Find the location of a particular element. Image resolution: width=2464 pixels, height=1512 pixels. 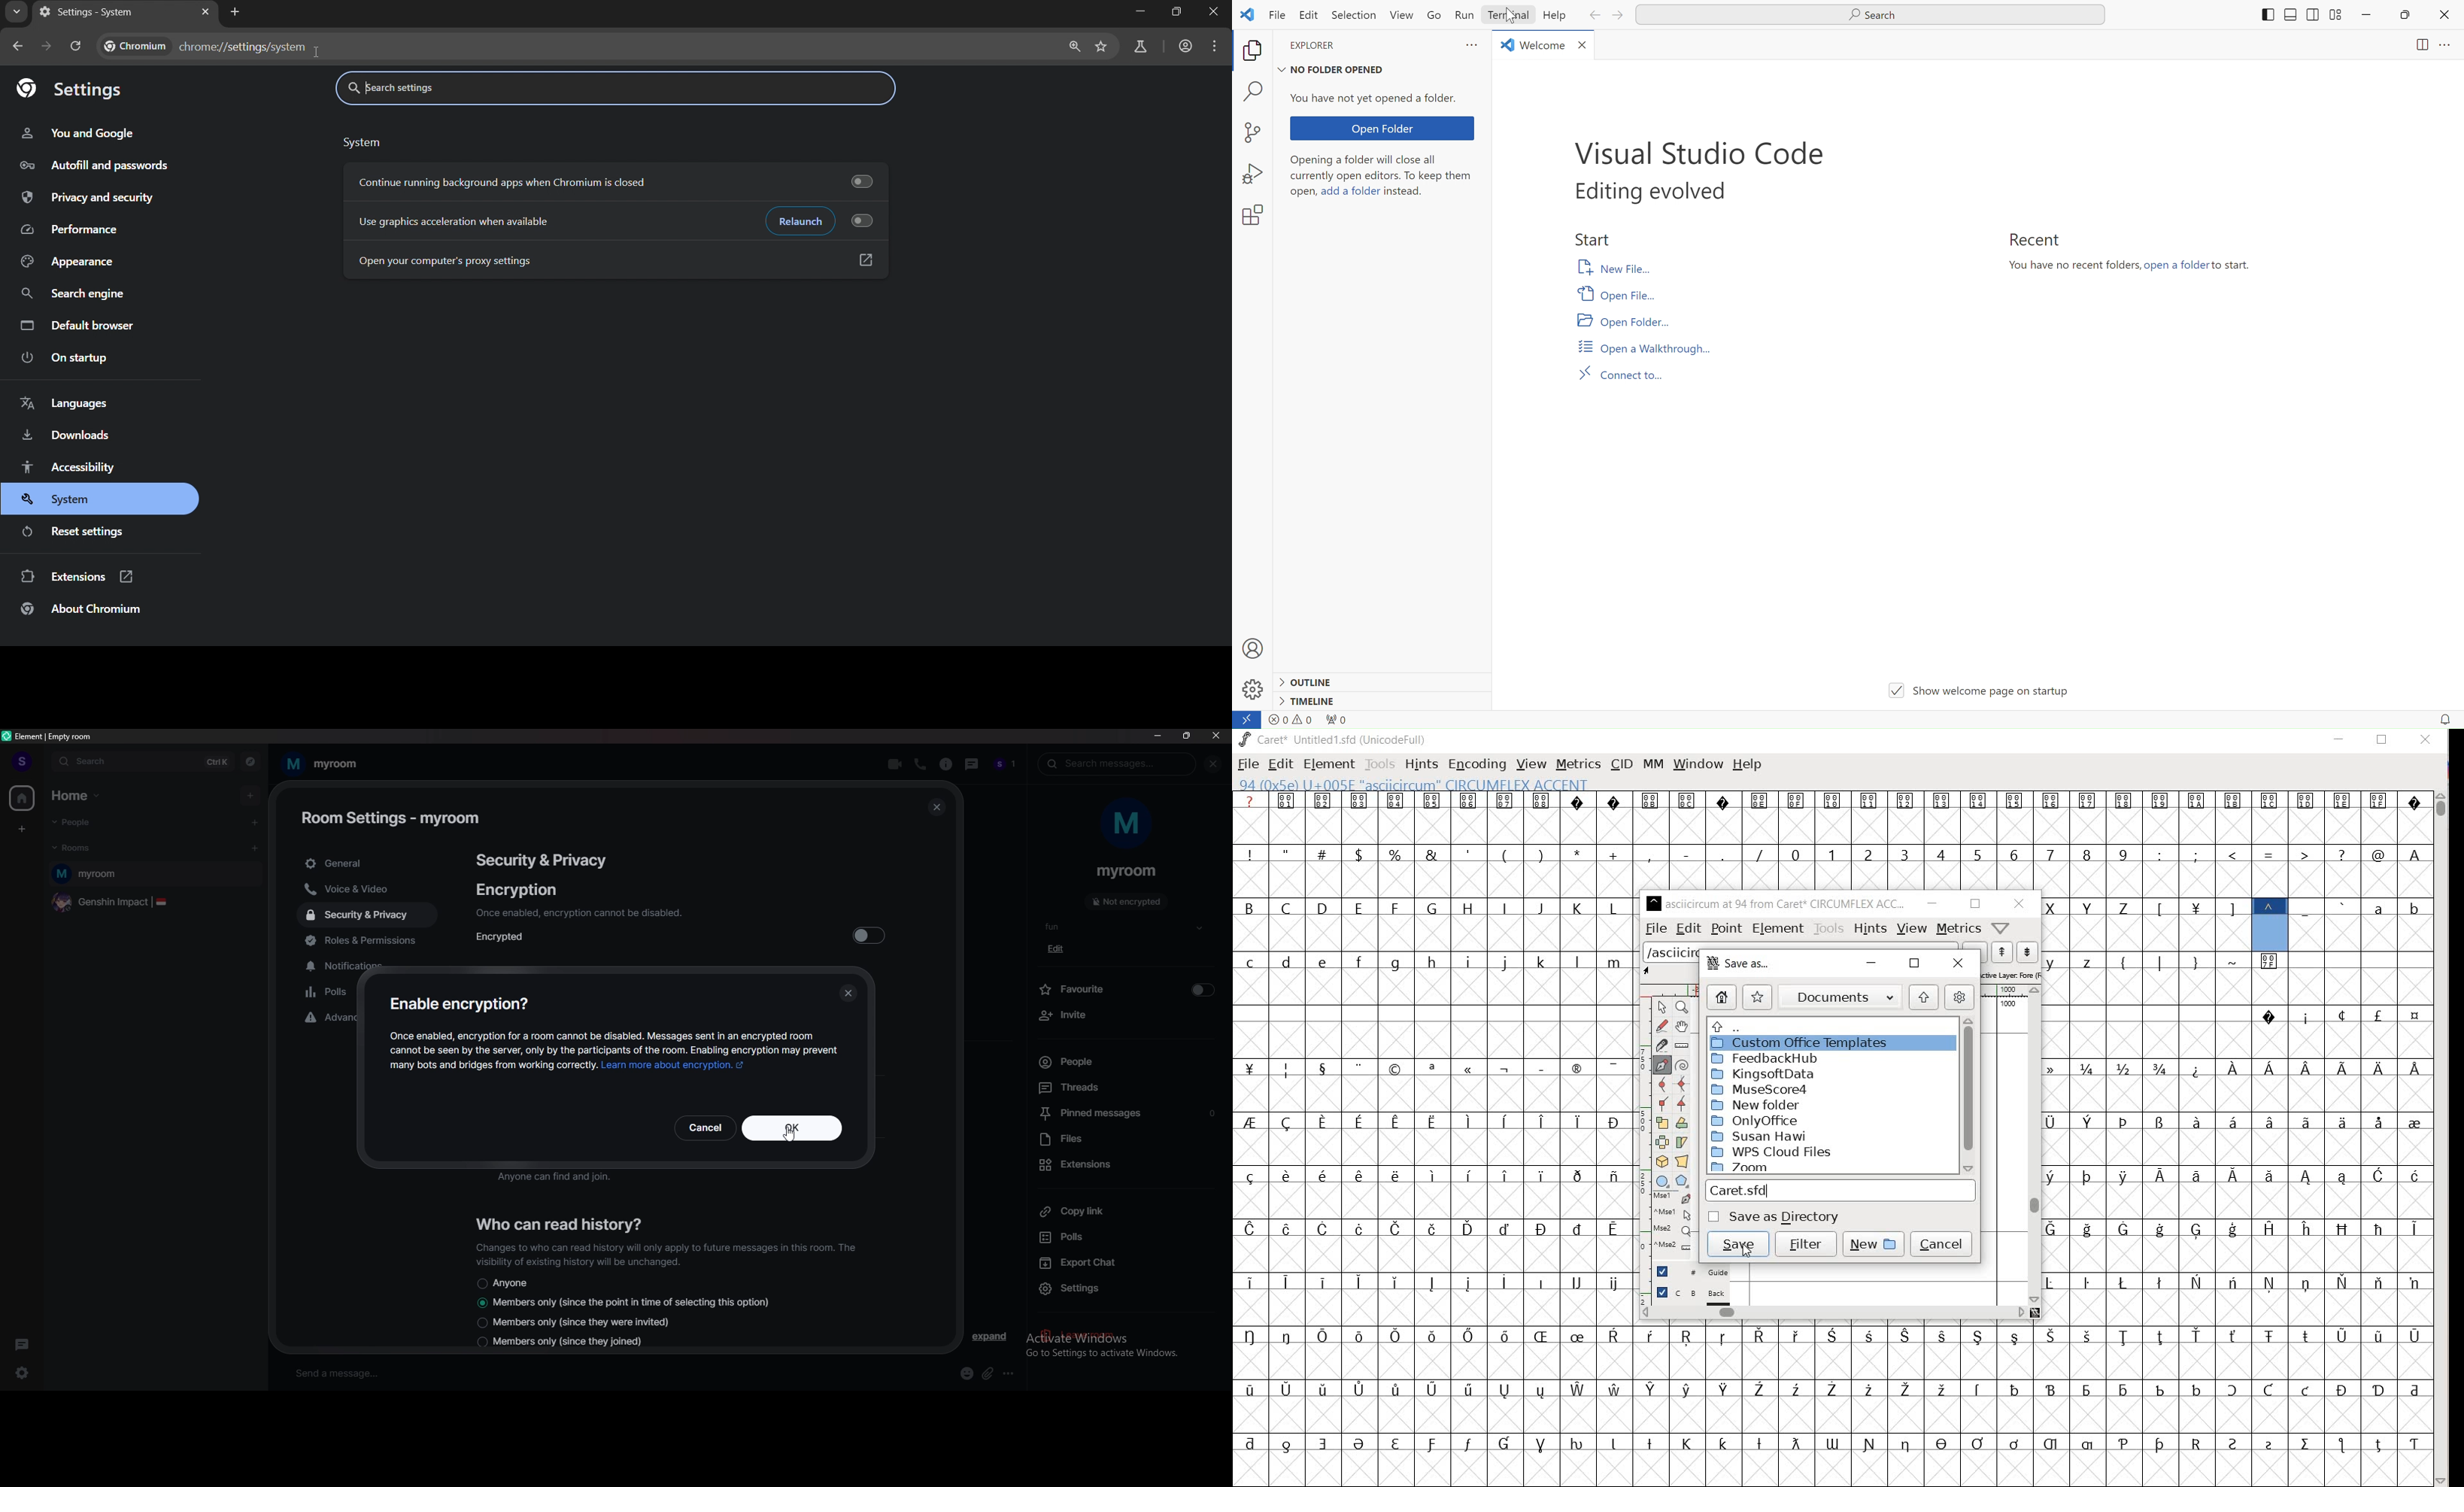

m is located at coordinates (1128, 828).